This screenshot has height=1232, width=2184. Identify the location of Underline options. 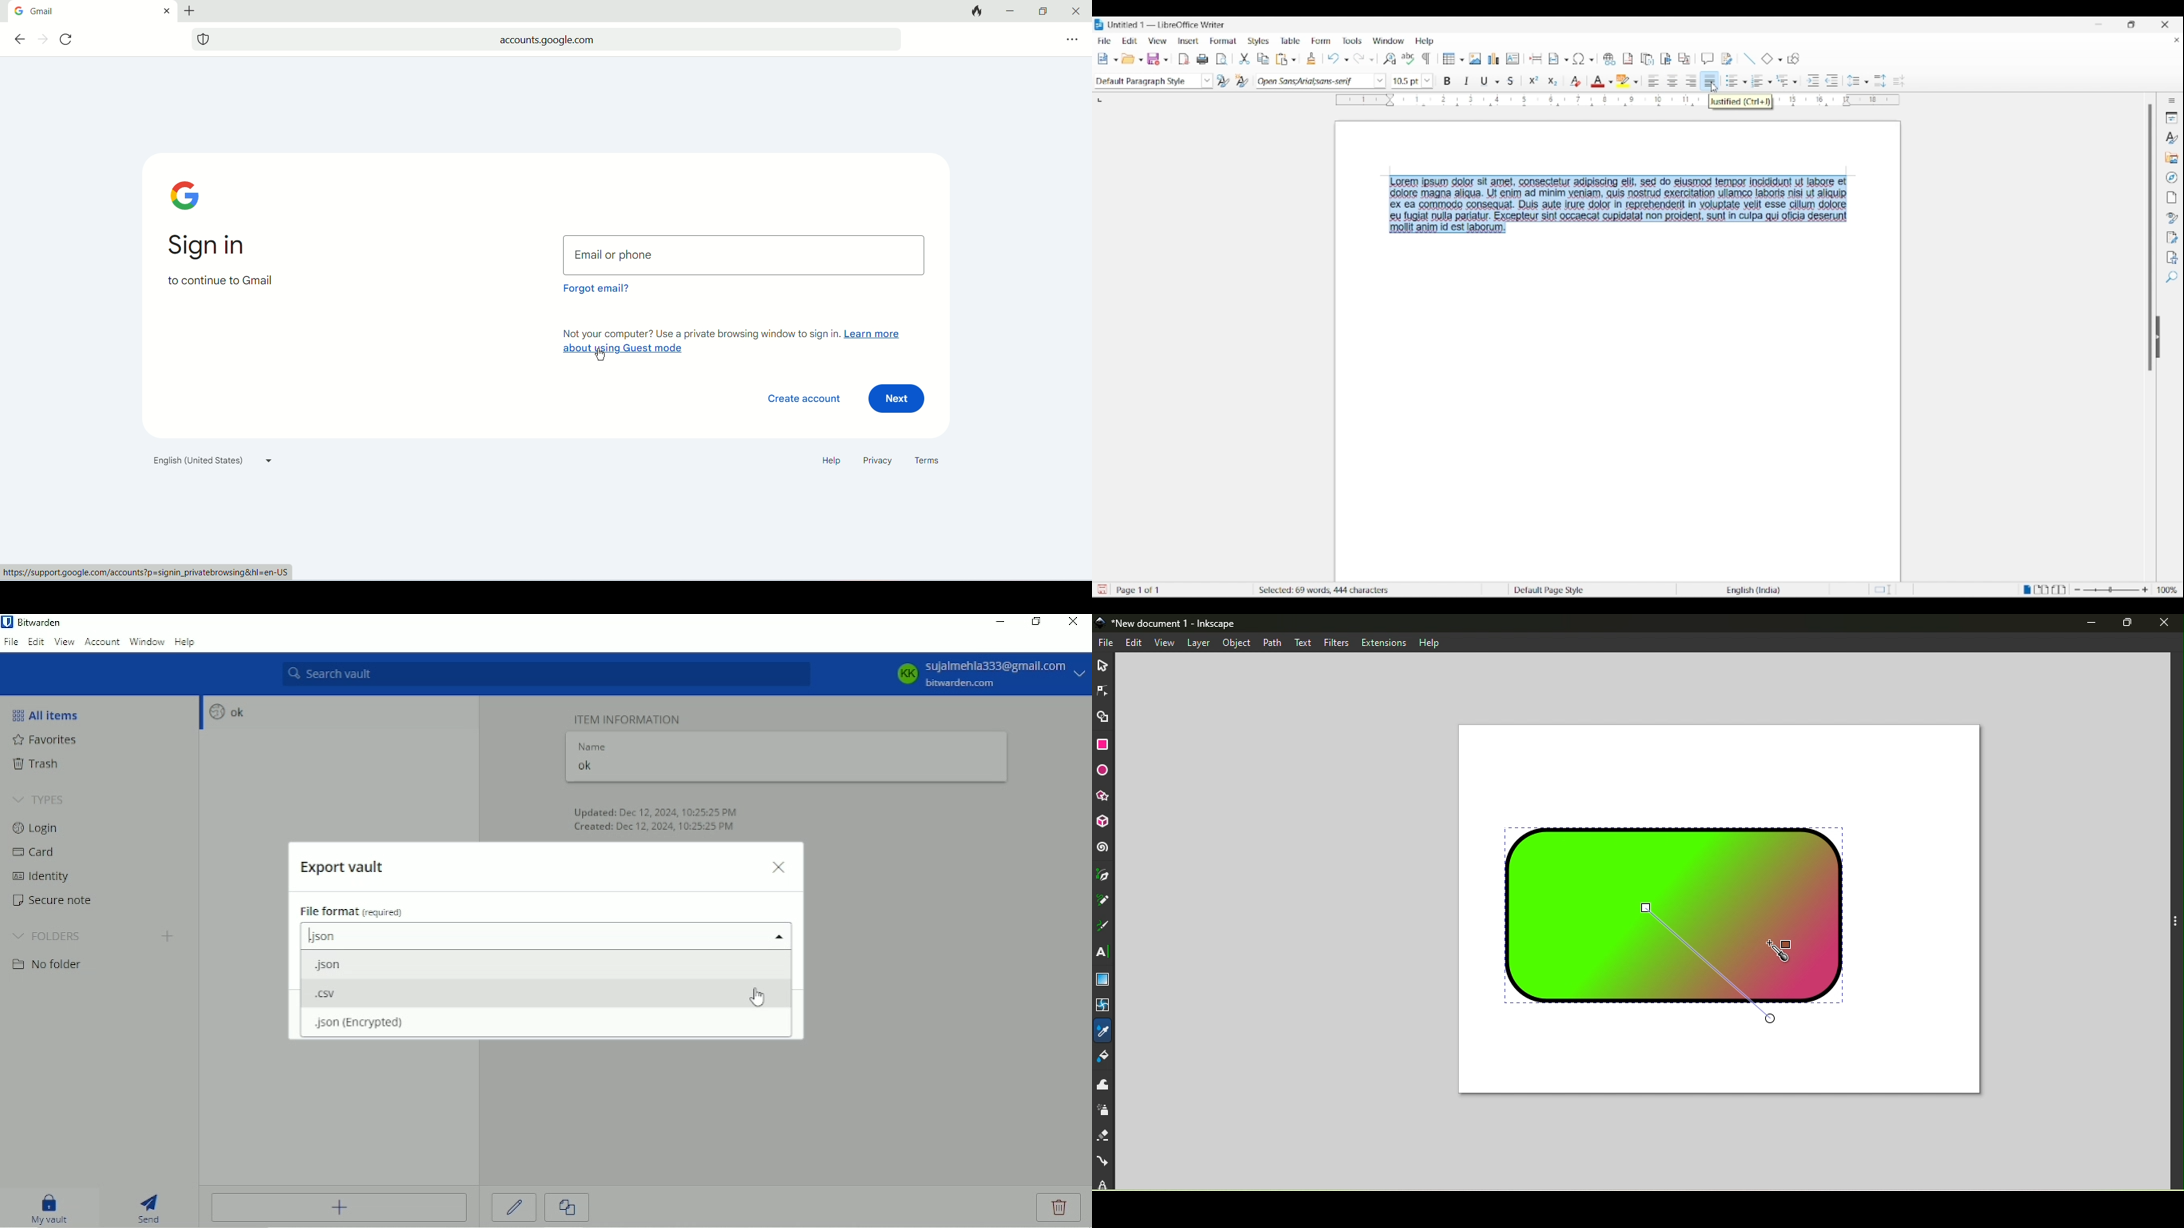
(1497, 82).